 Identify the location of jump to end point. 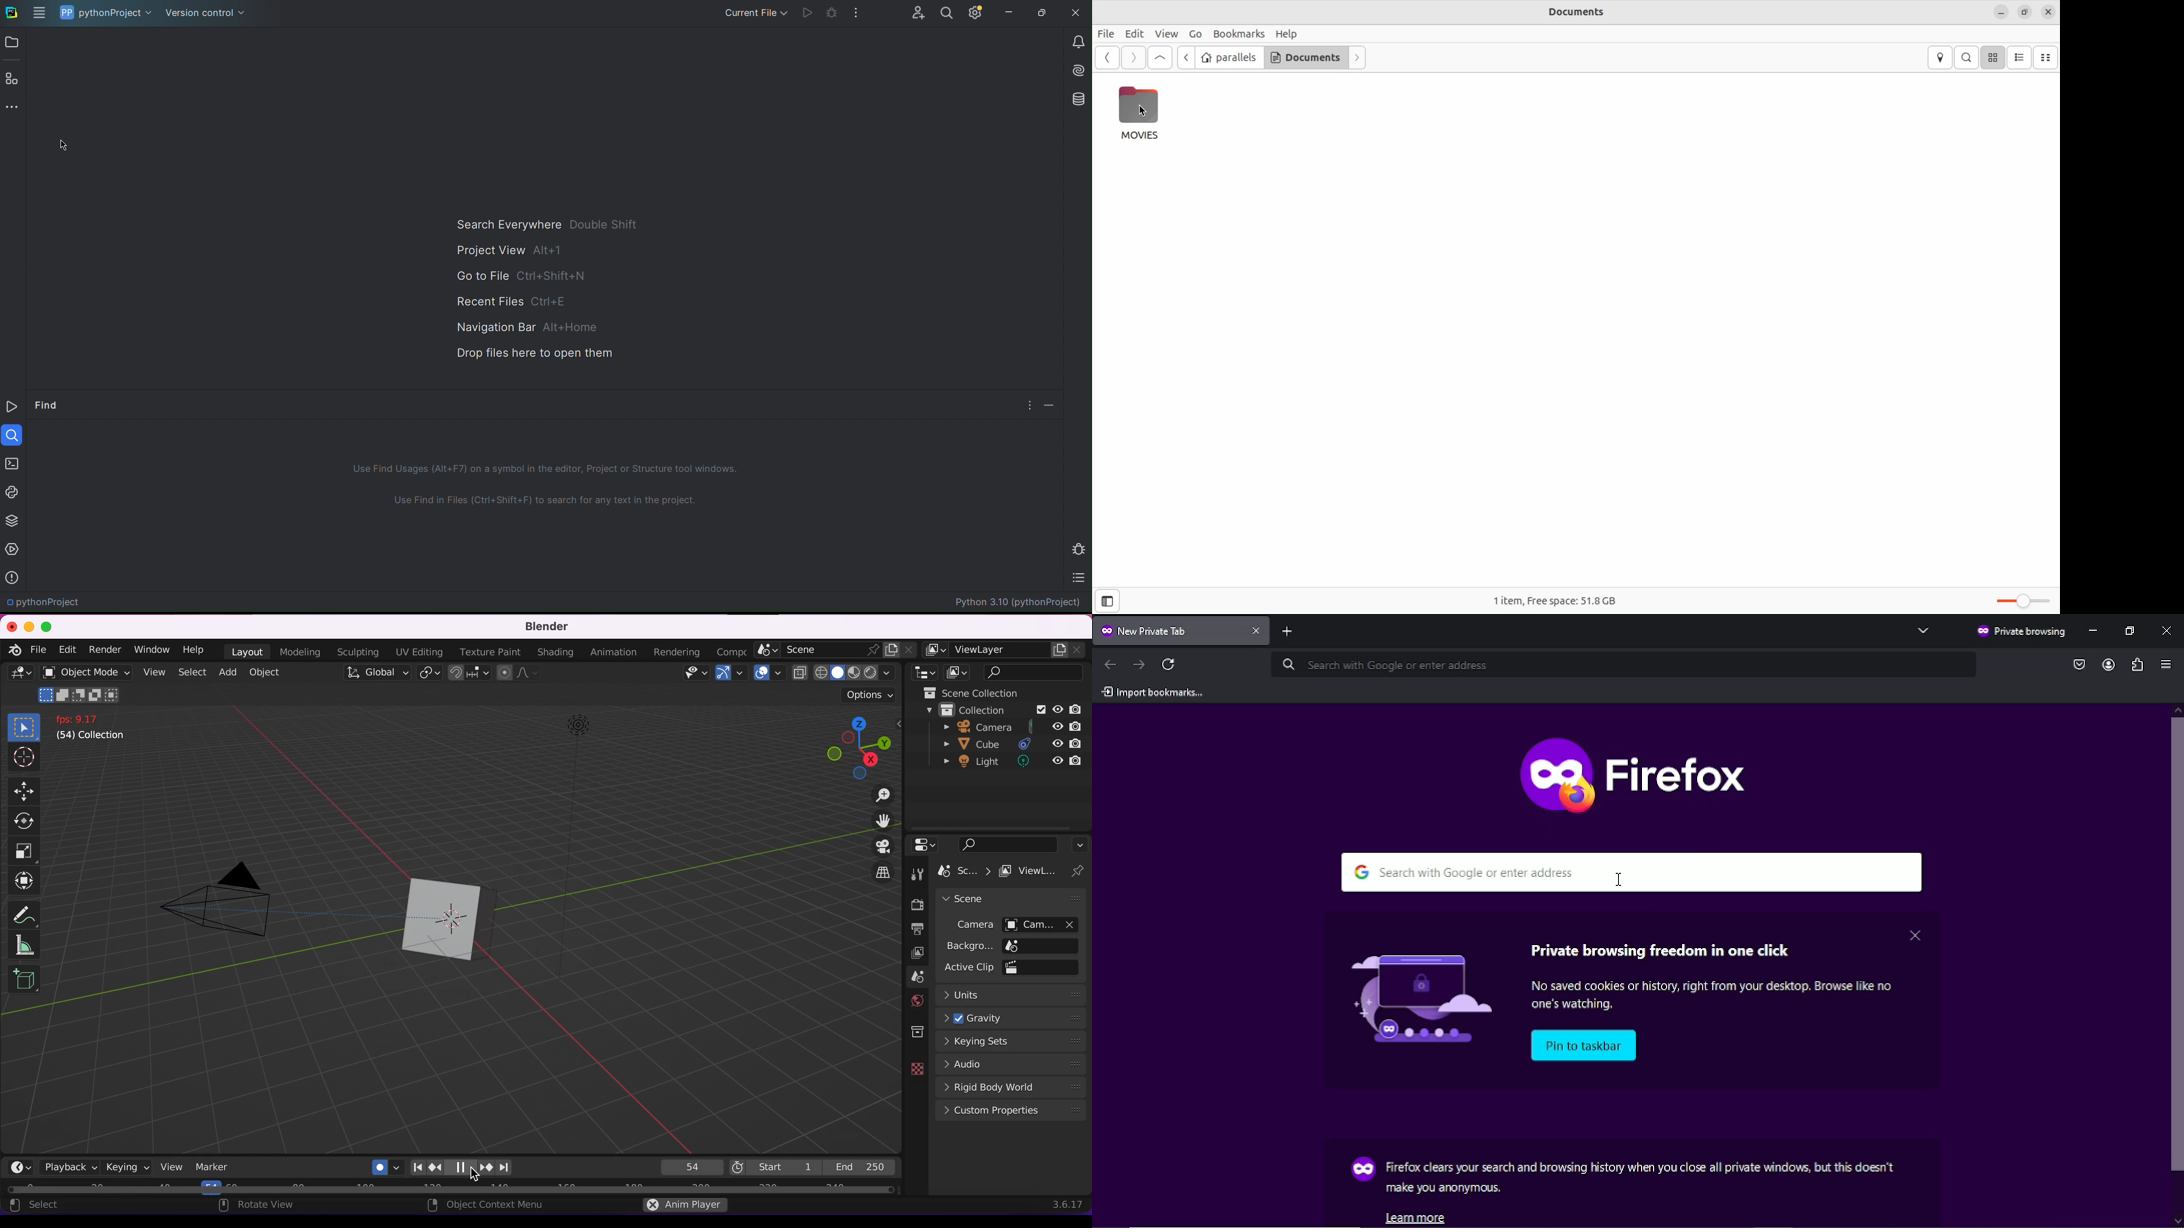
(509, 1169).